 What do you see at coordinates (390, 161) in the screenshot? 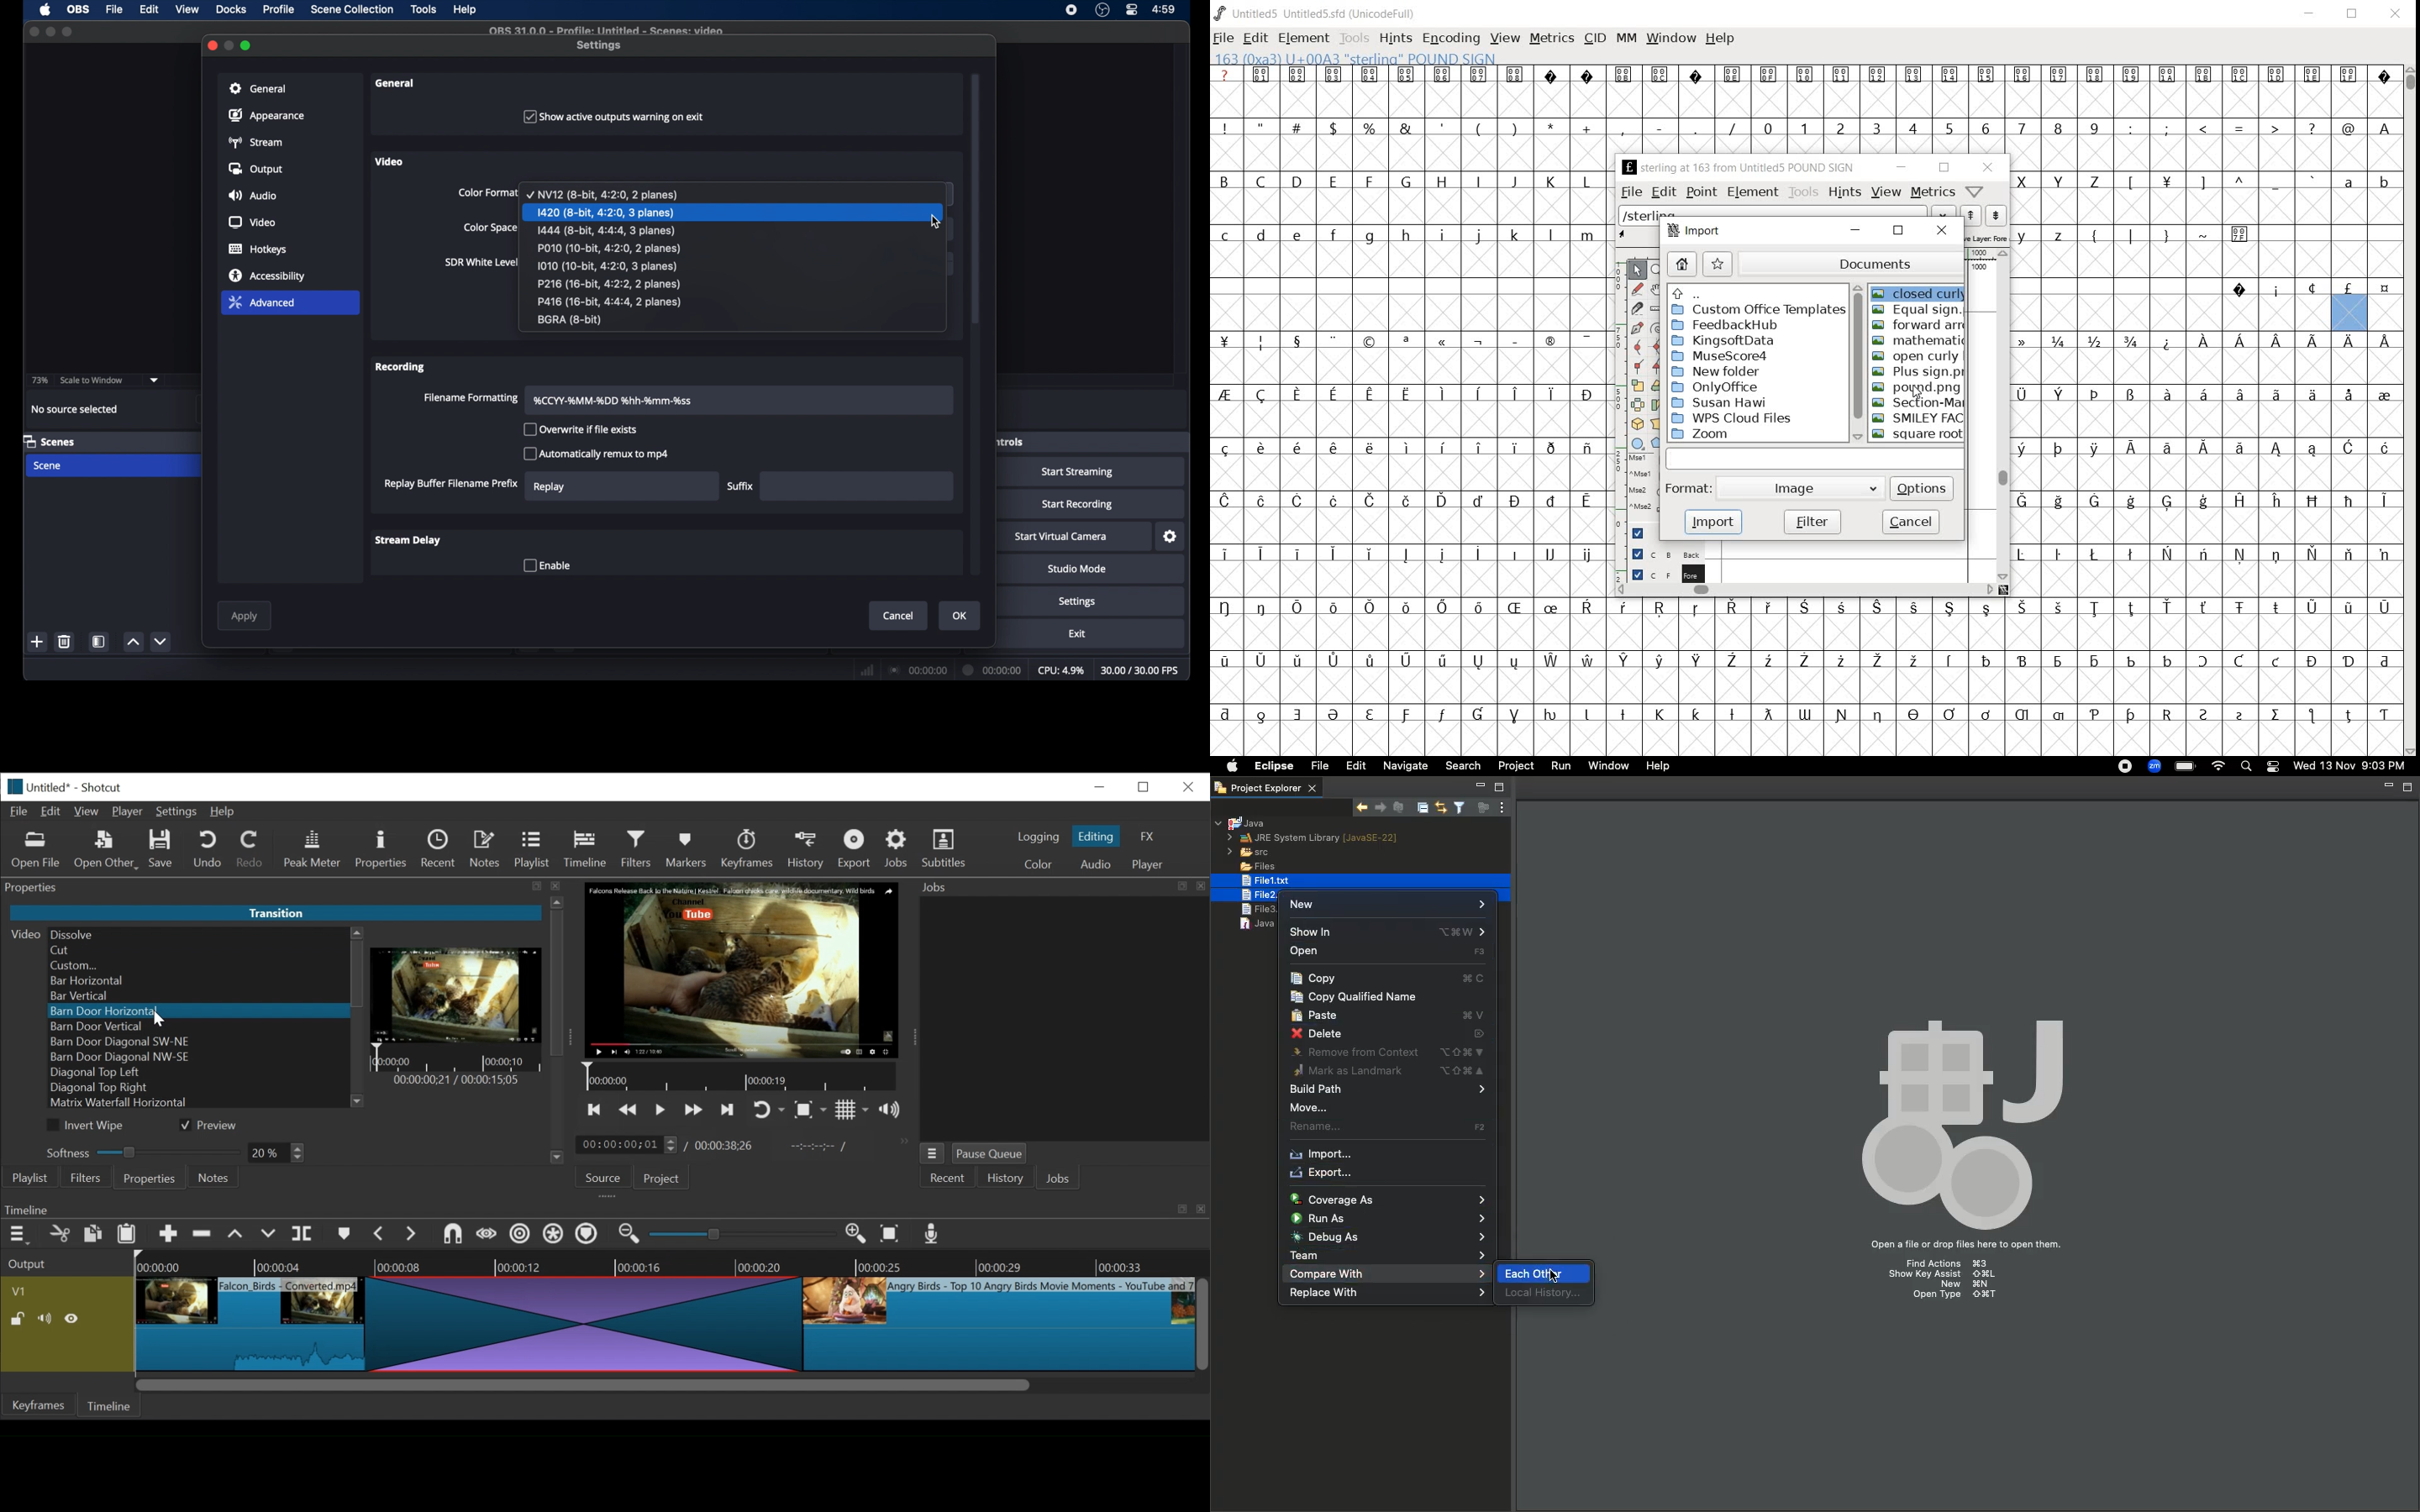
I see `video` at bounding box center [390, 161].